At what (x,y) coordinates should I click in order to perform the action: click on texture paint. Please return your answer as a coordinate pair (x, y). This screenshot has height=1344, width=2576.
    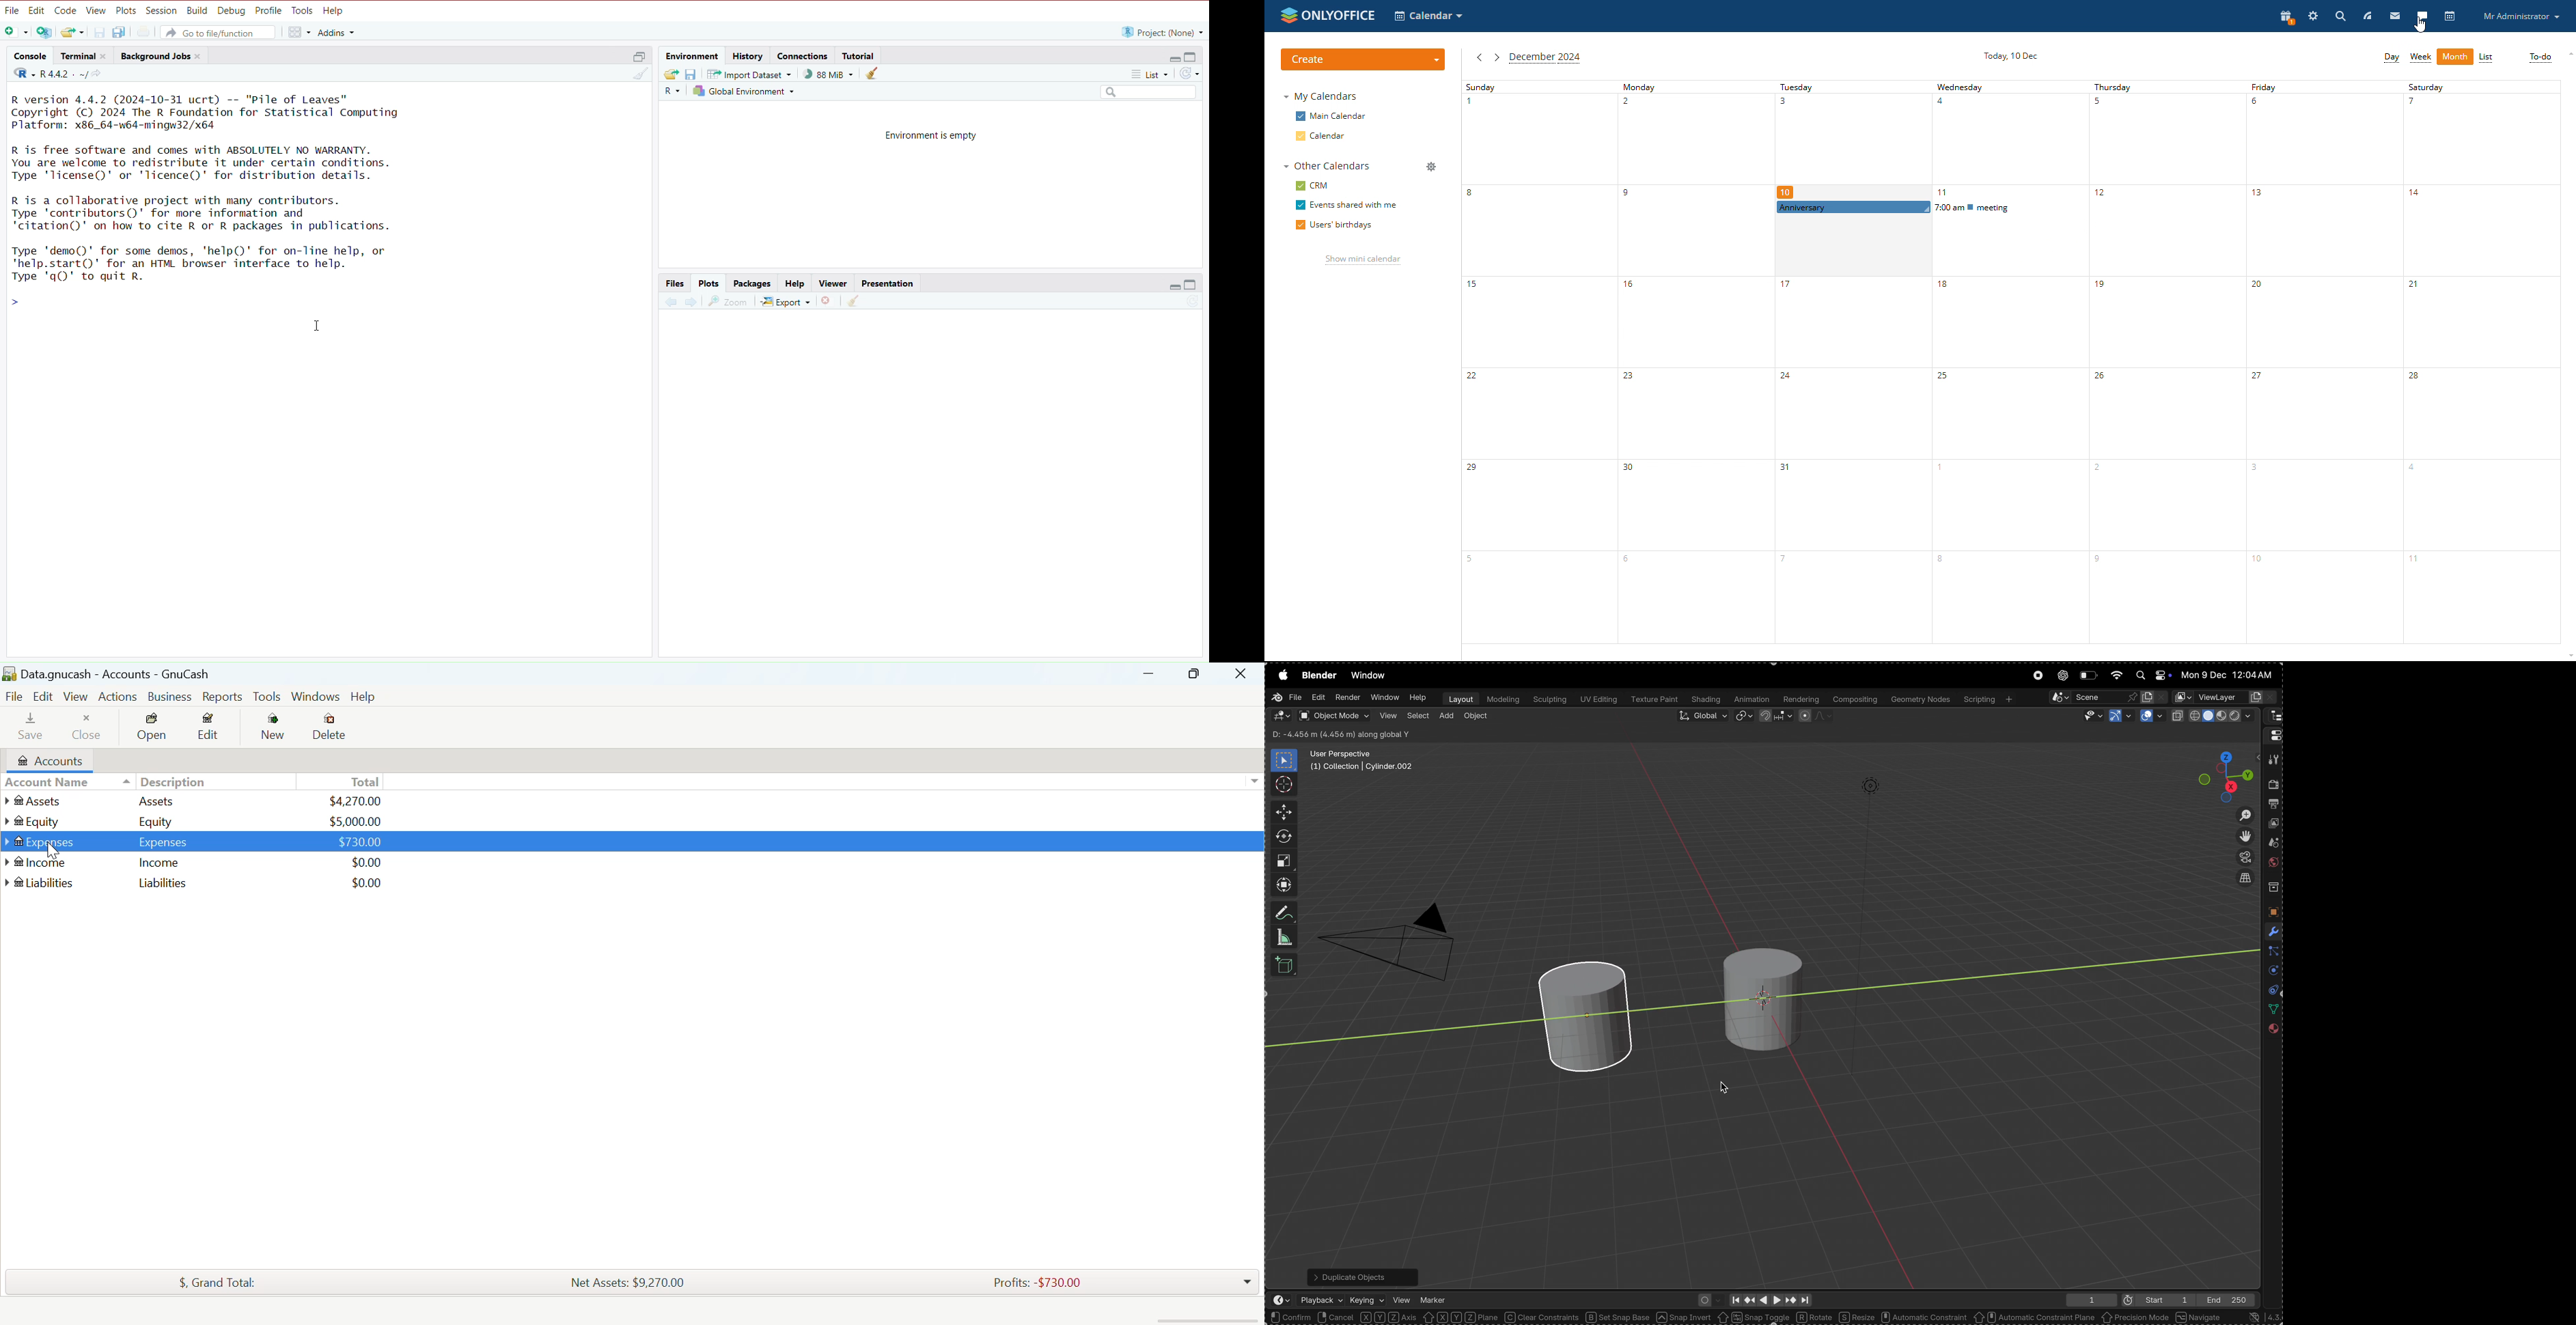
    Looking at the image, I should click on (1654, 700).